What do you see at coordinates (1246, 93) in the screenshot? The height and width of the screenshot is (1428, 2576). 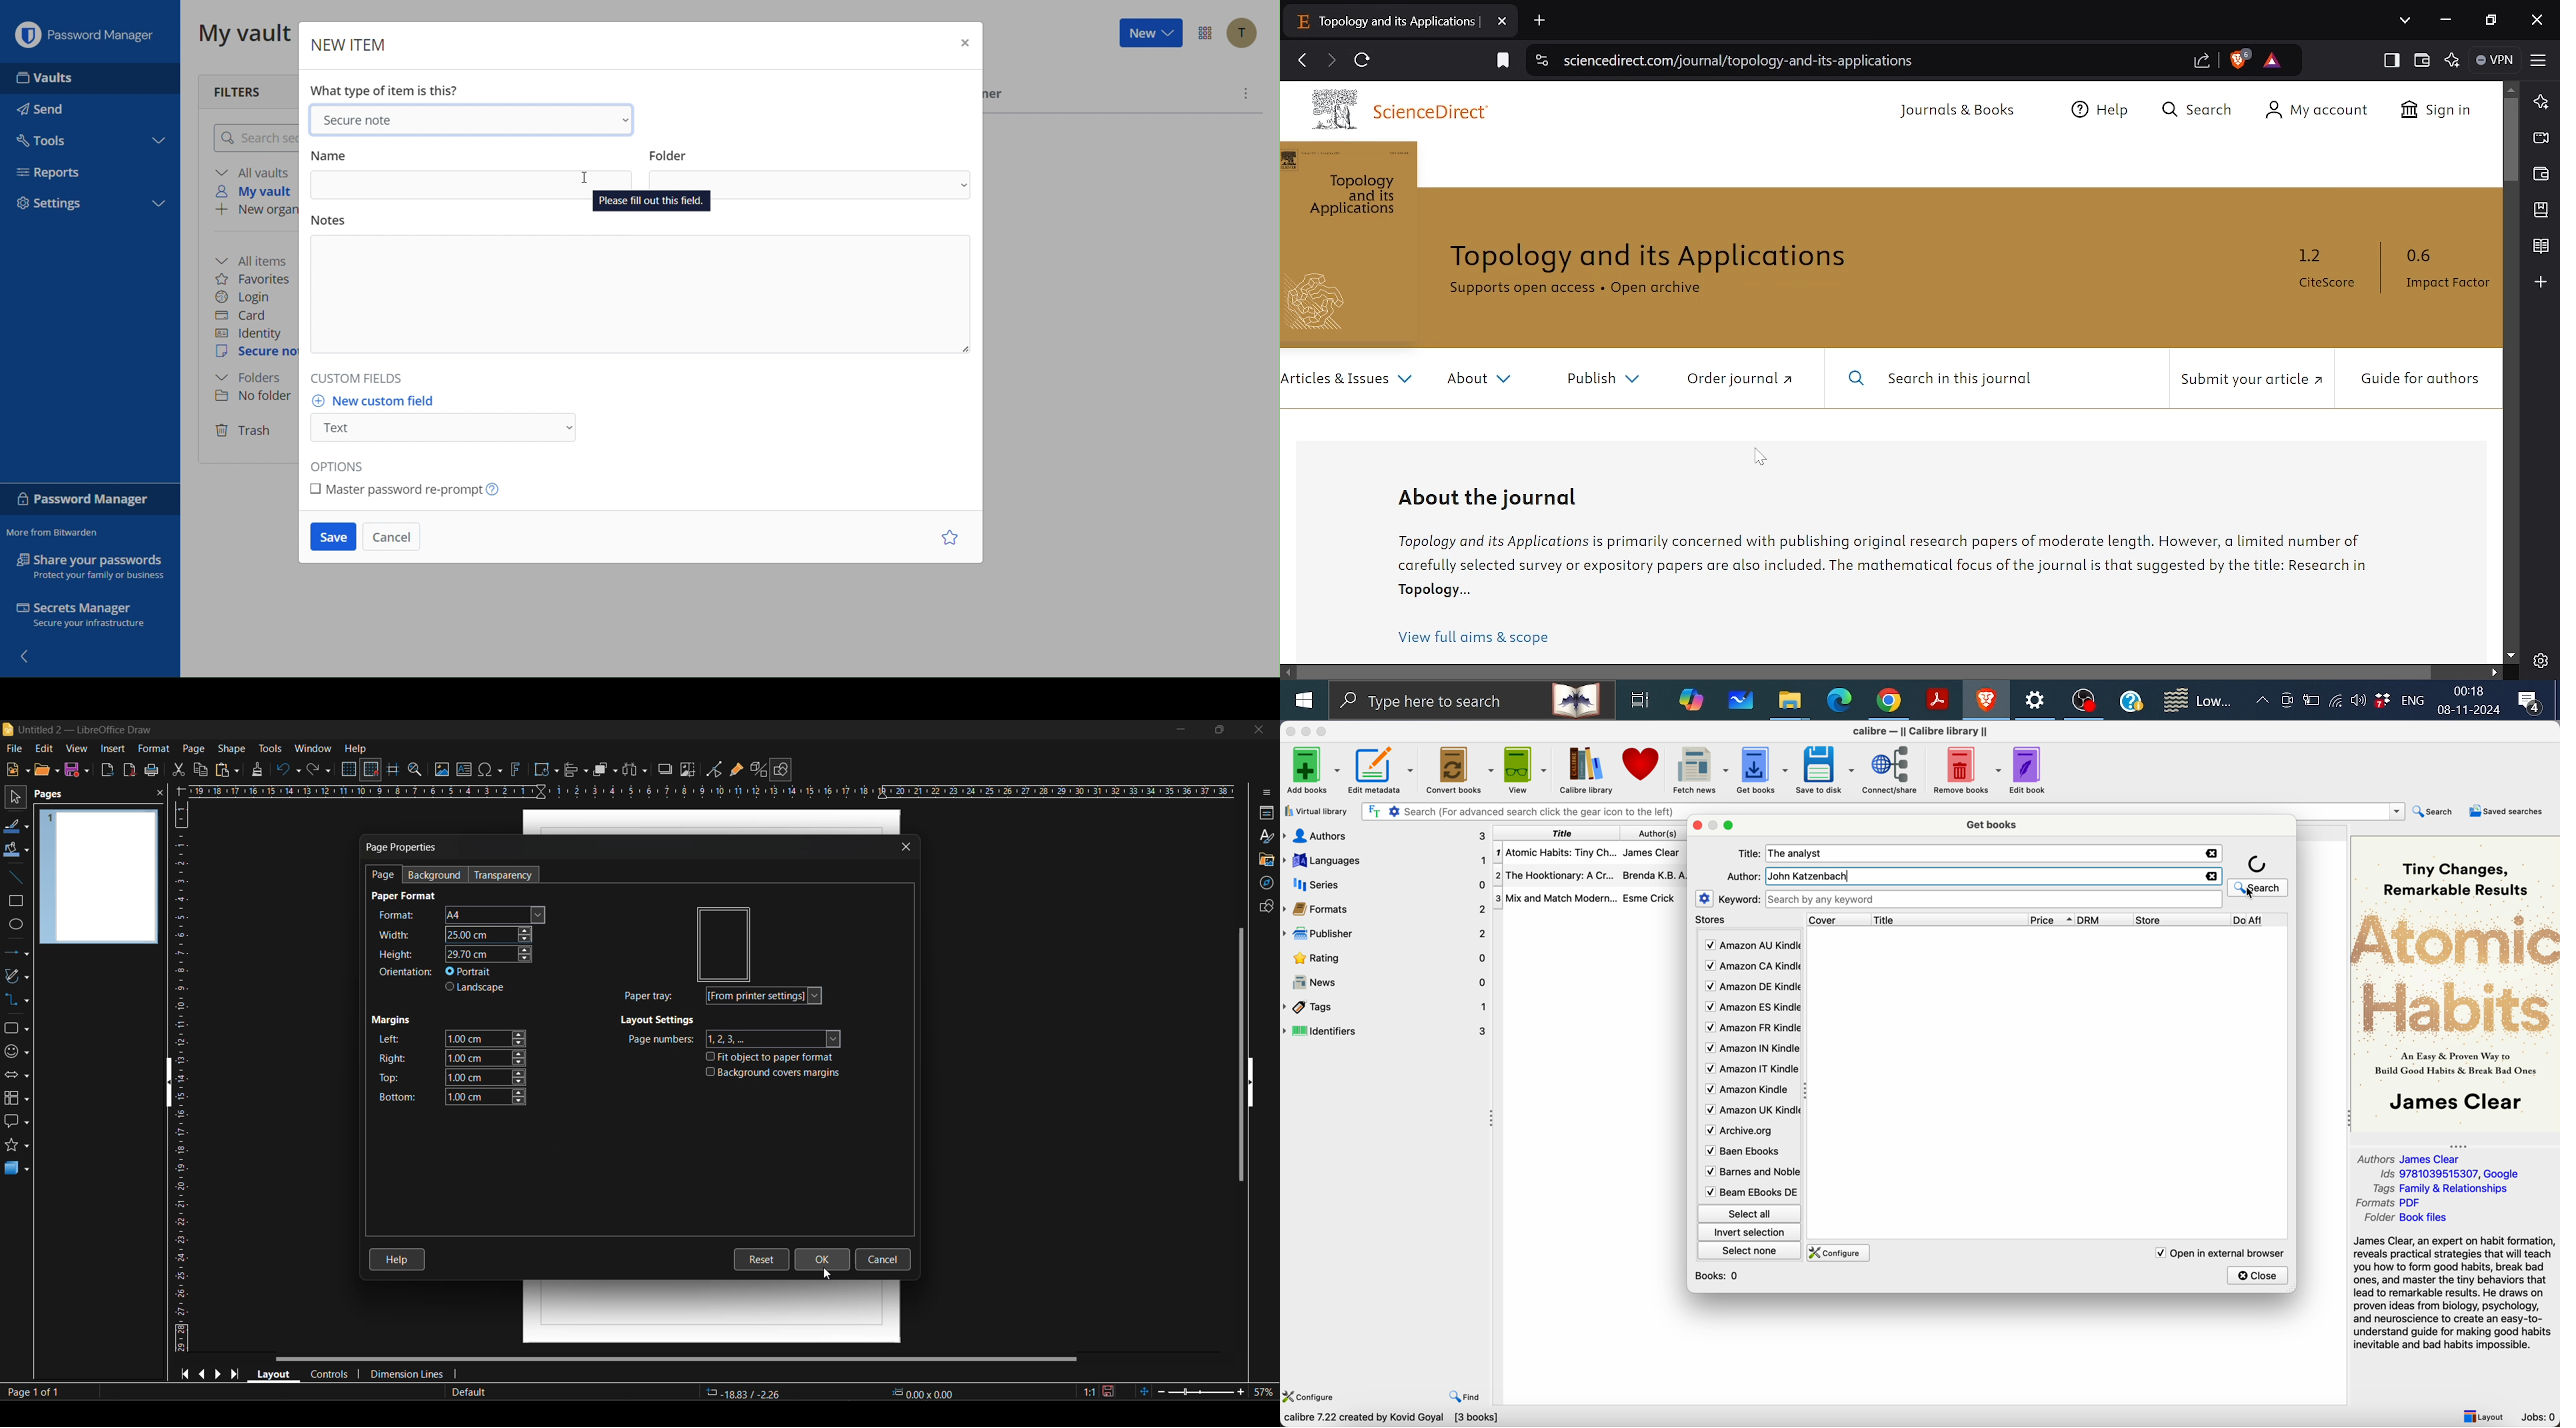 I see `More` at bounding box center [1246, 93].